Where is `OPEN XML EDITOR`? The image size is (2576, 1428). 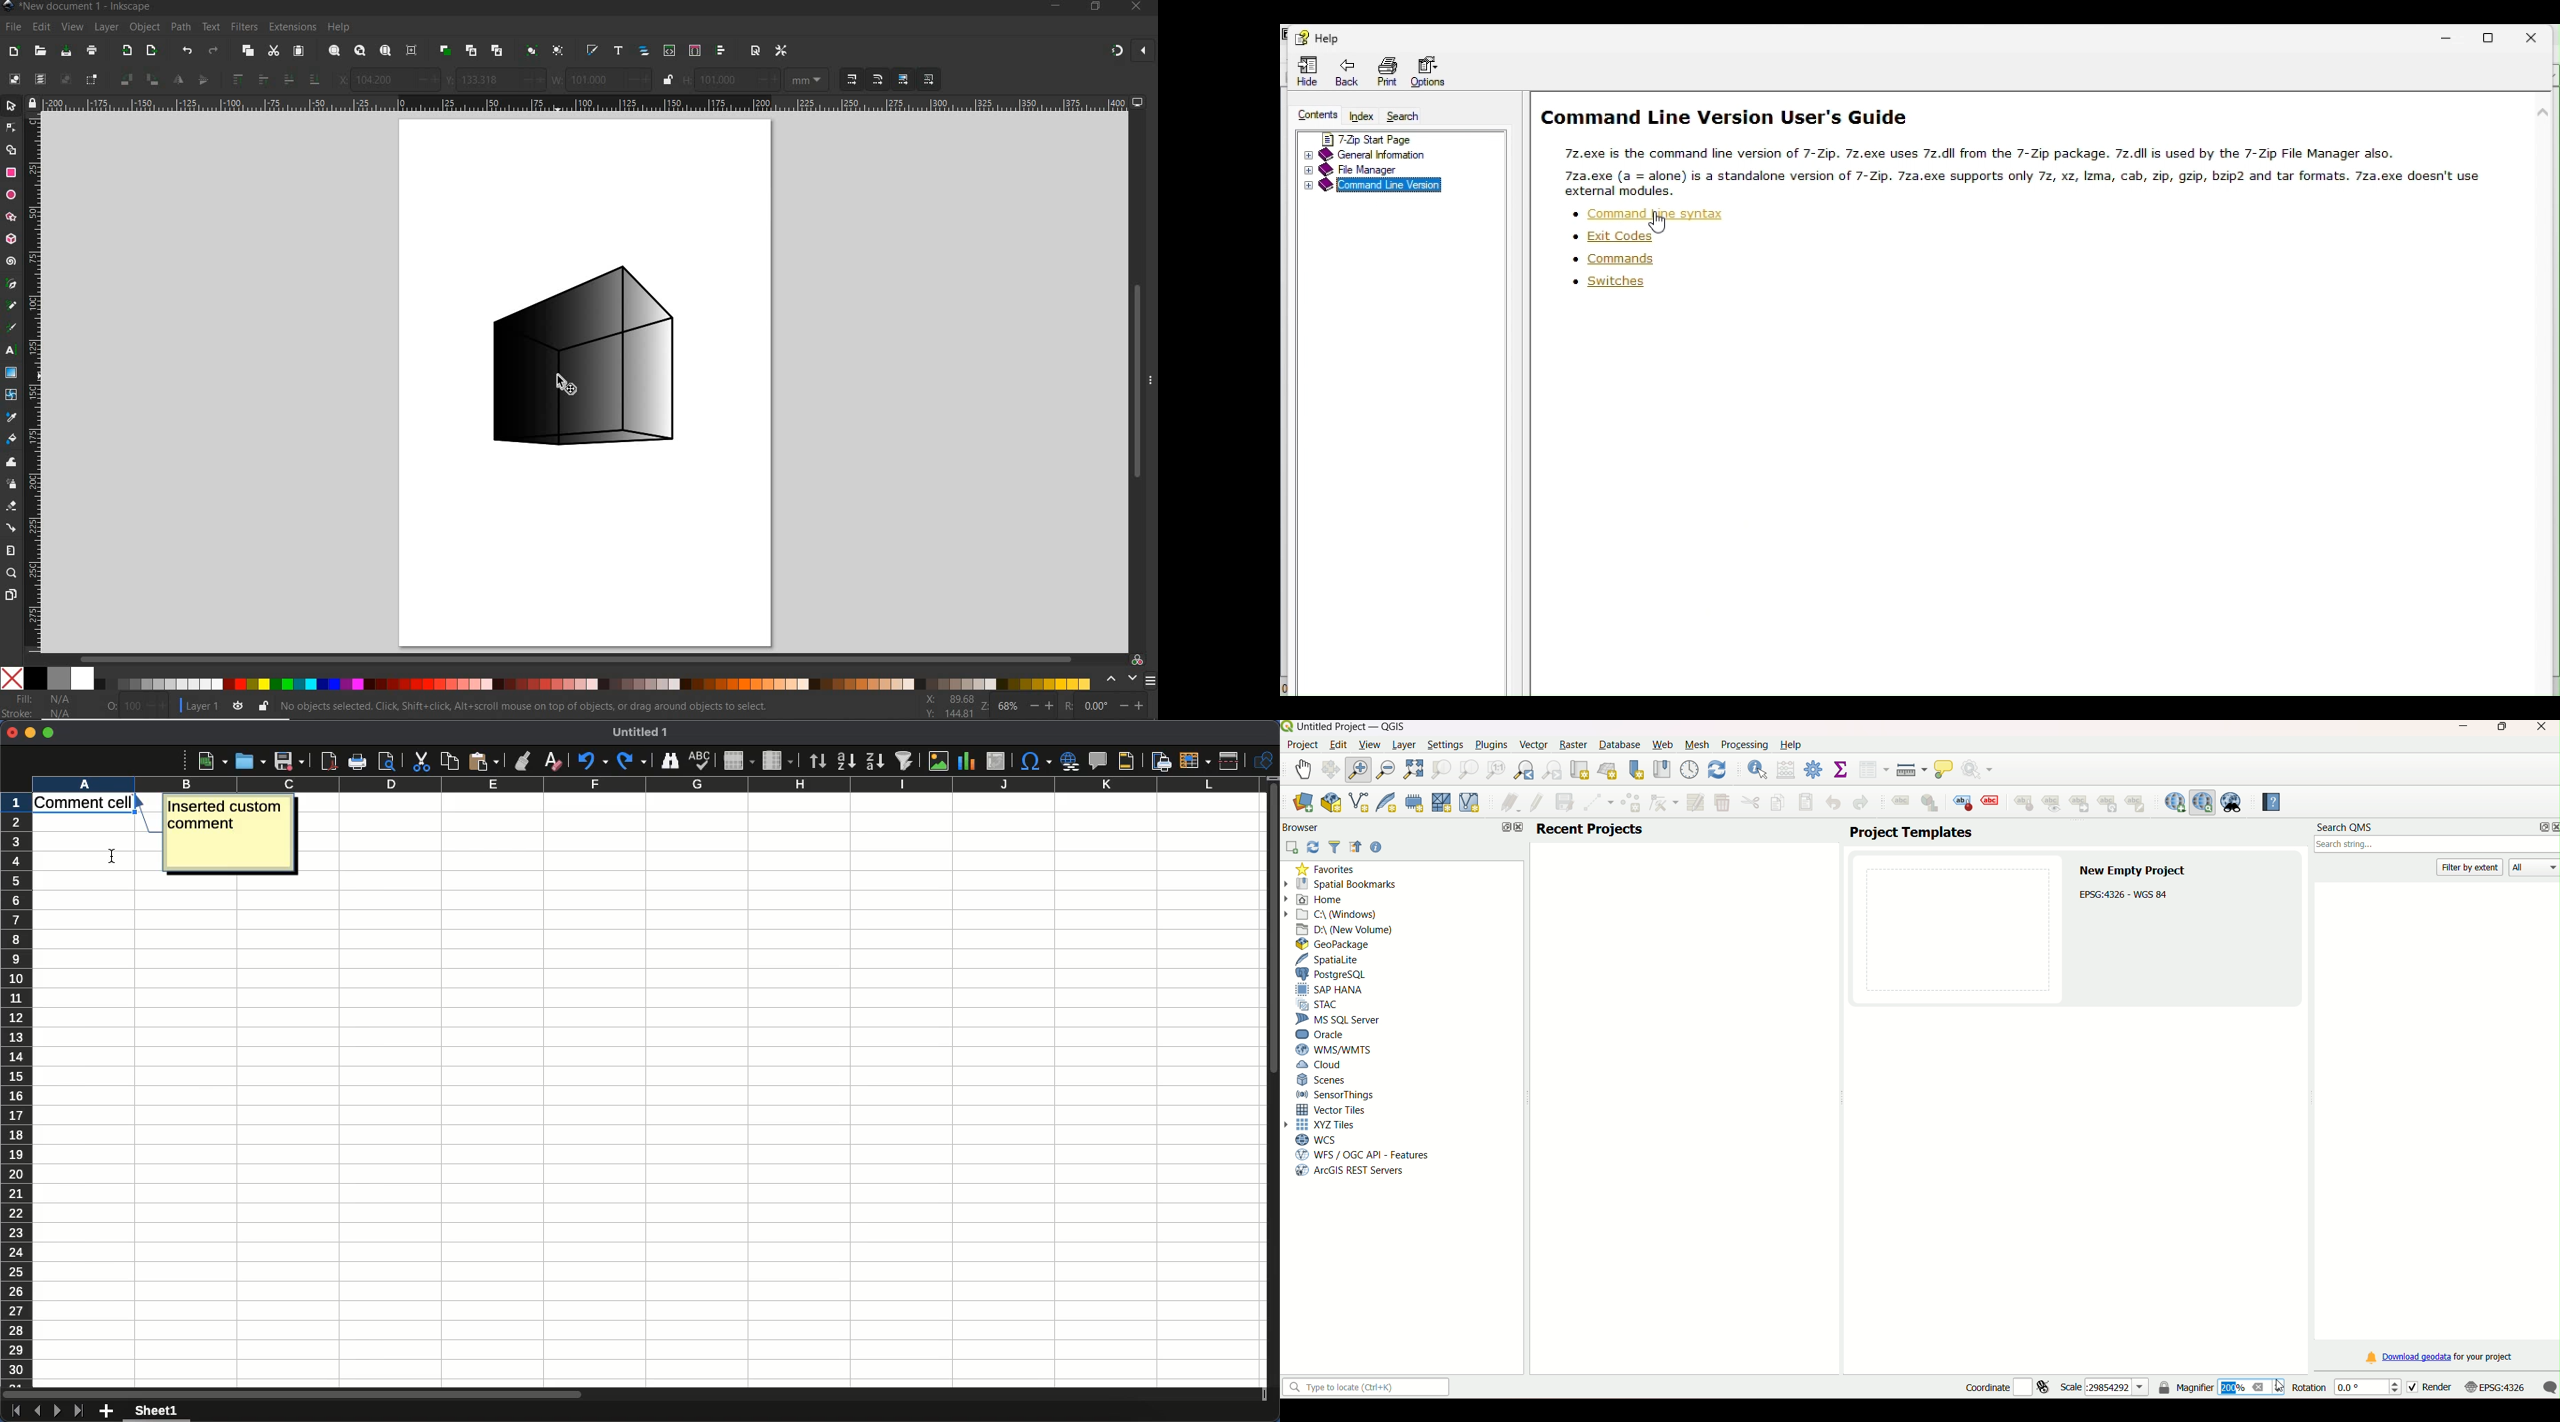 OPEN XML EDITOR is located at coordinates (671, 50).